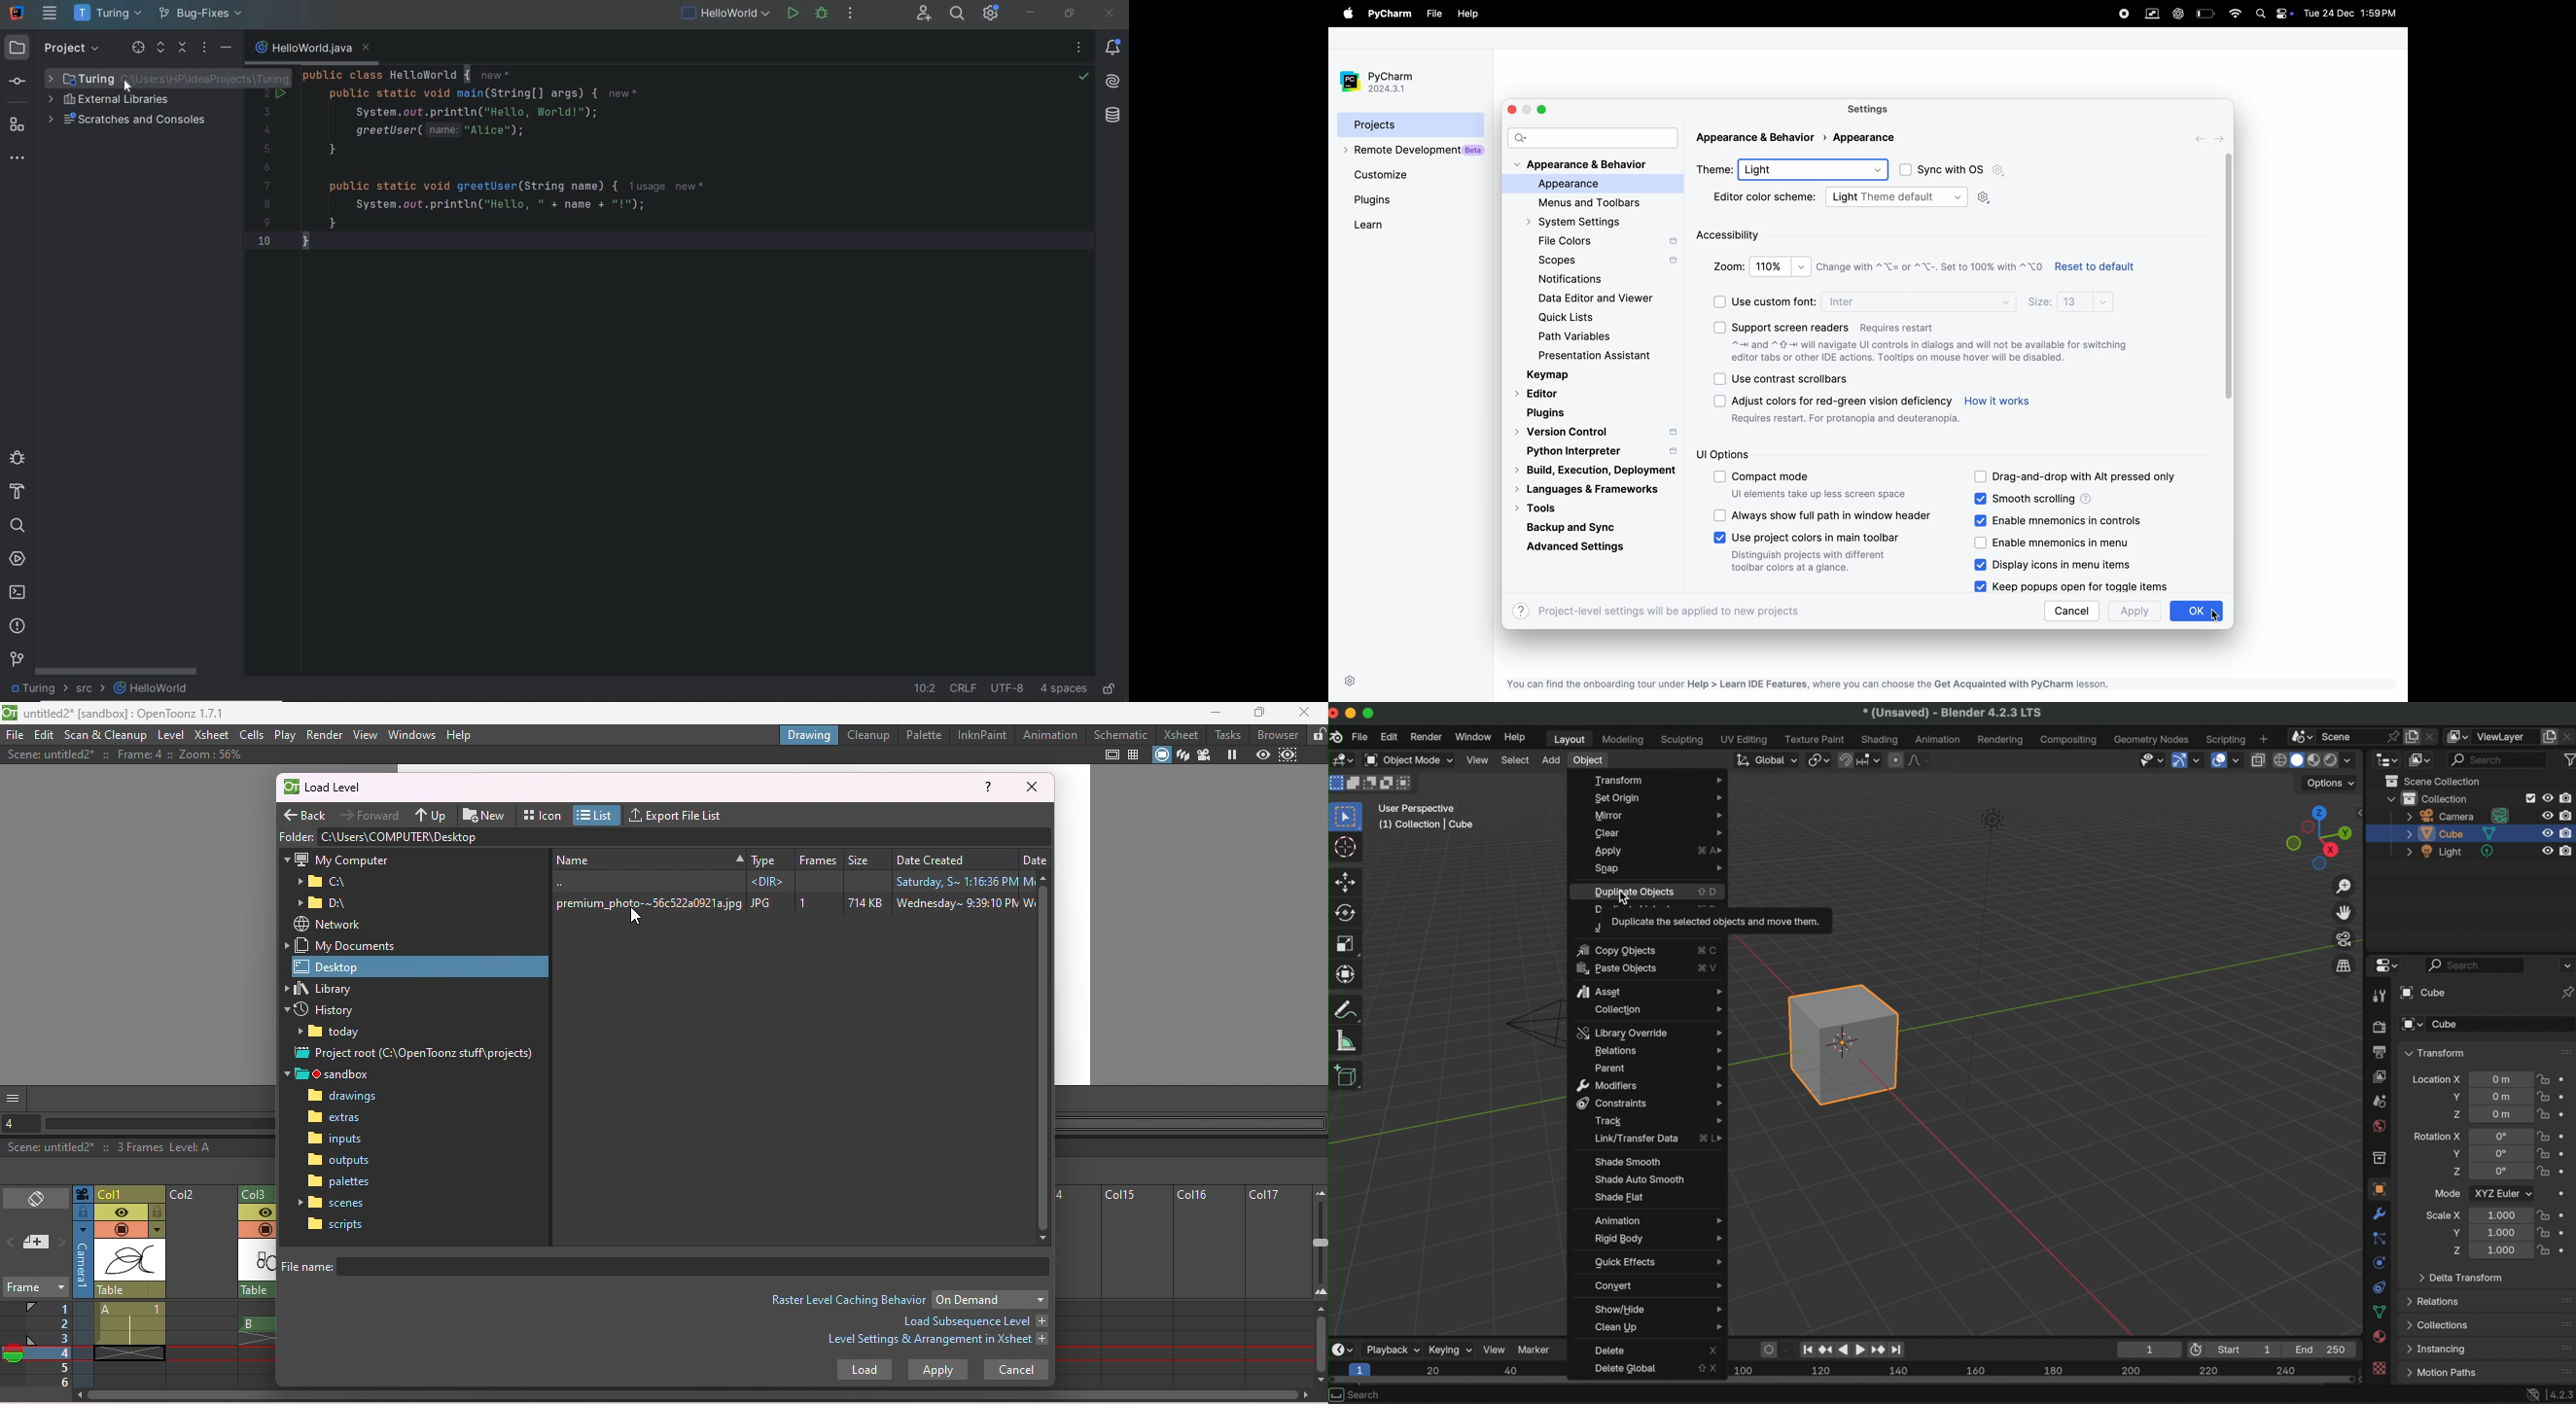 This screenshot has width=2576, height=1428. What do you see at coordinates (2437, 1134) in the screenshot?
I see `rotation X` at bounding box center [2437, 1134].